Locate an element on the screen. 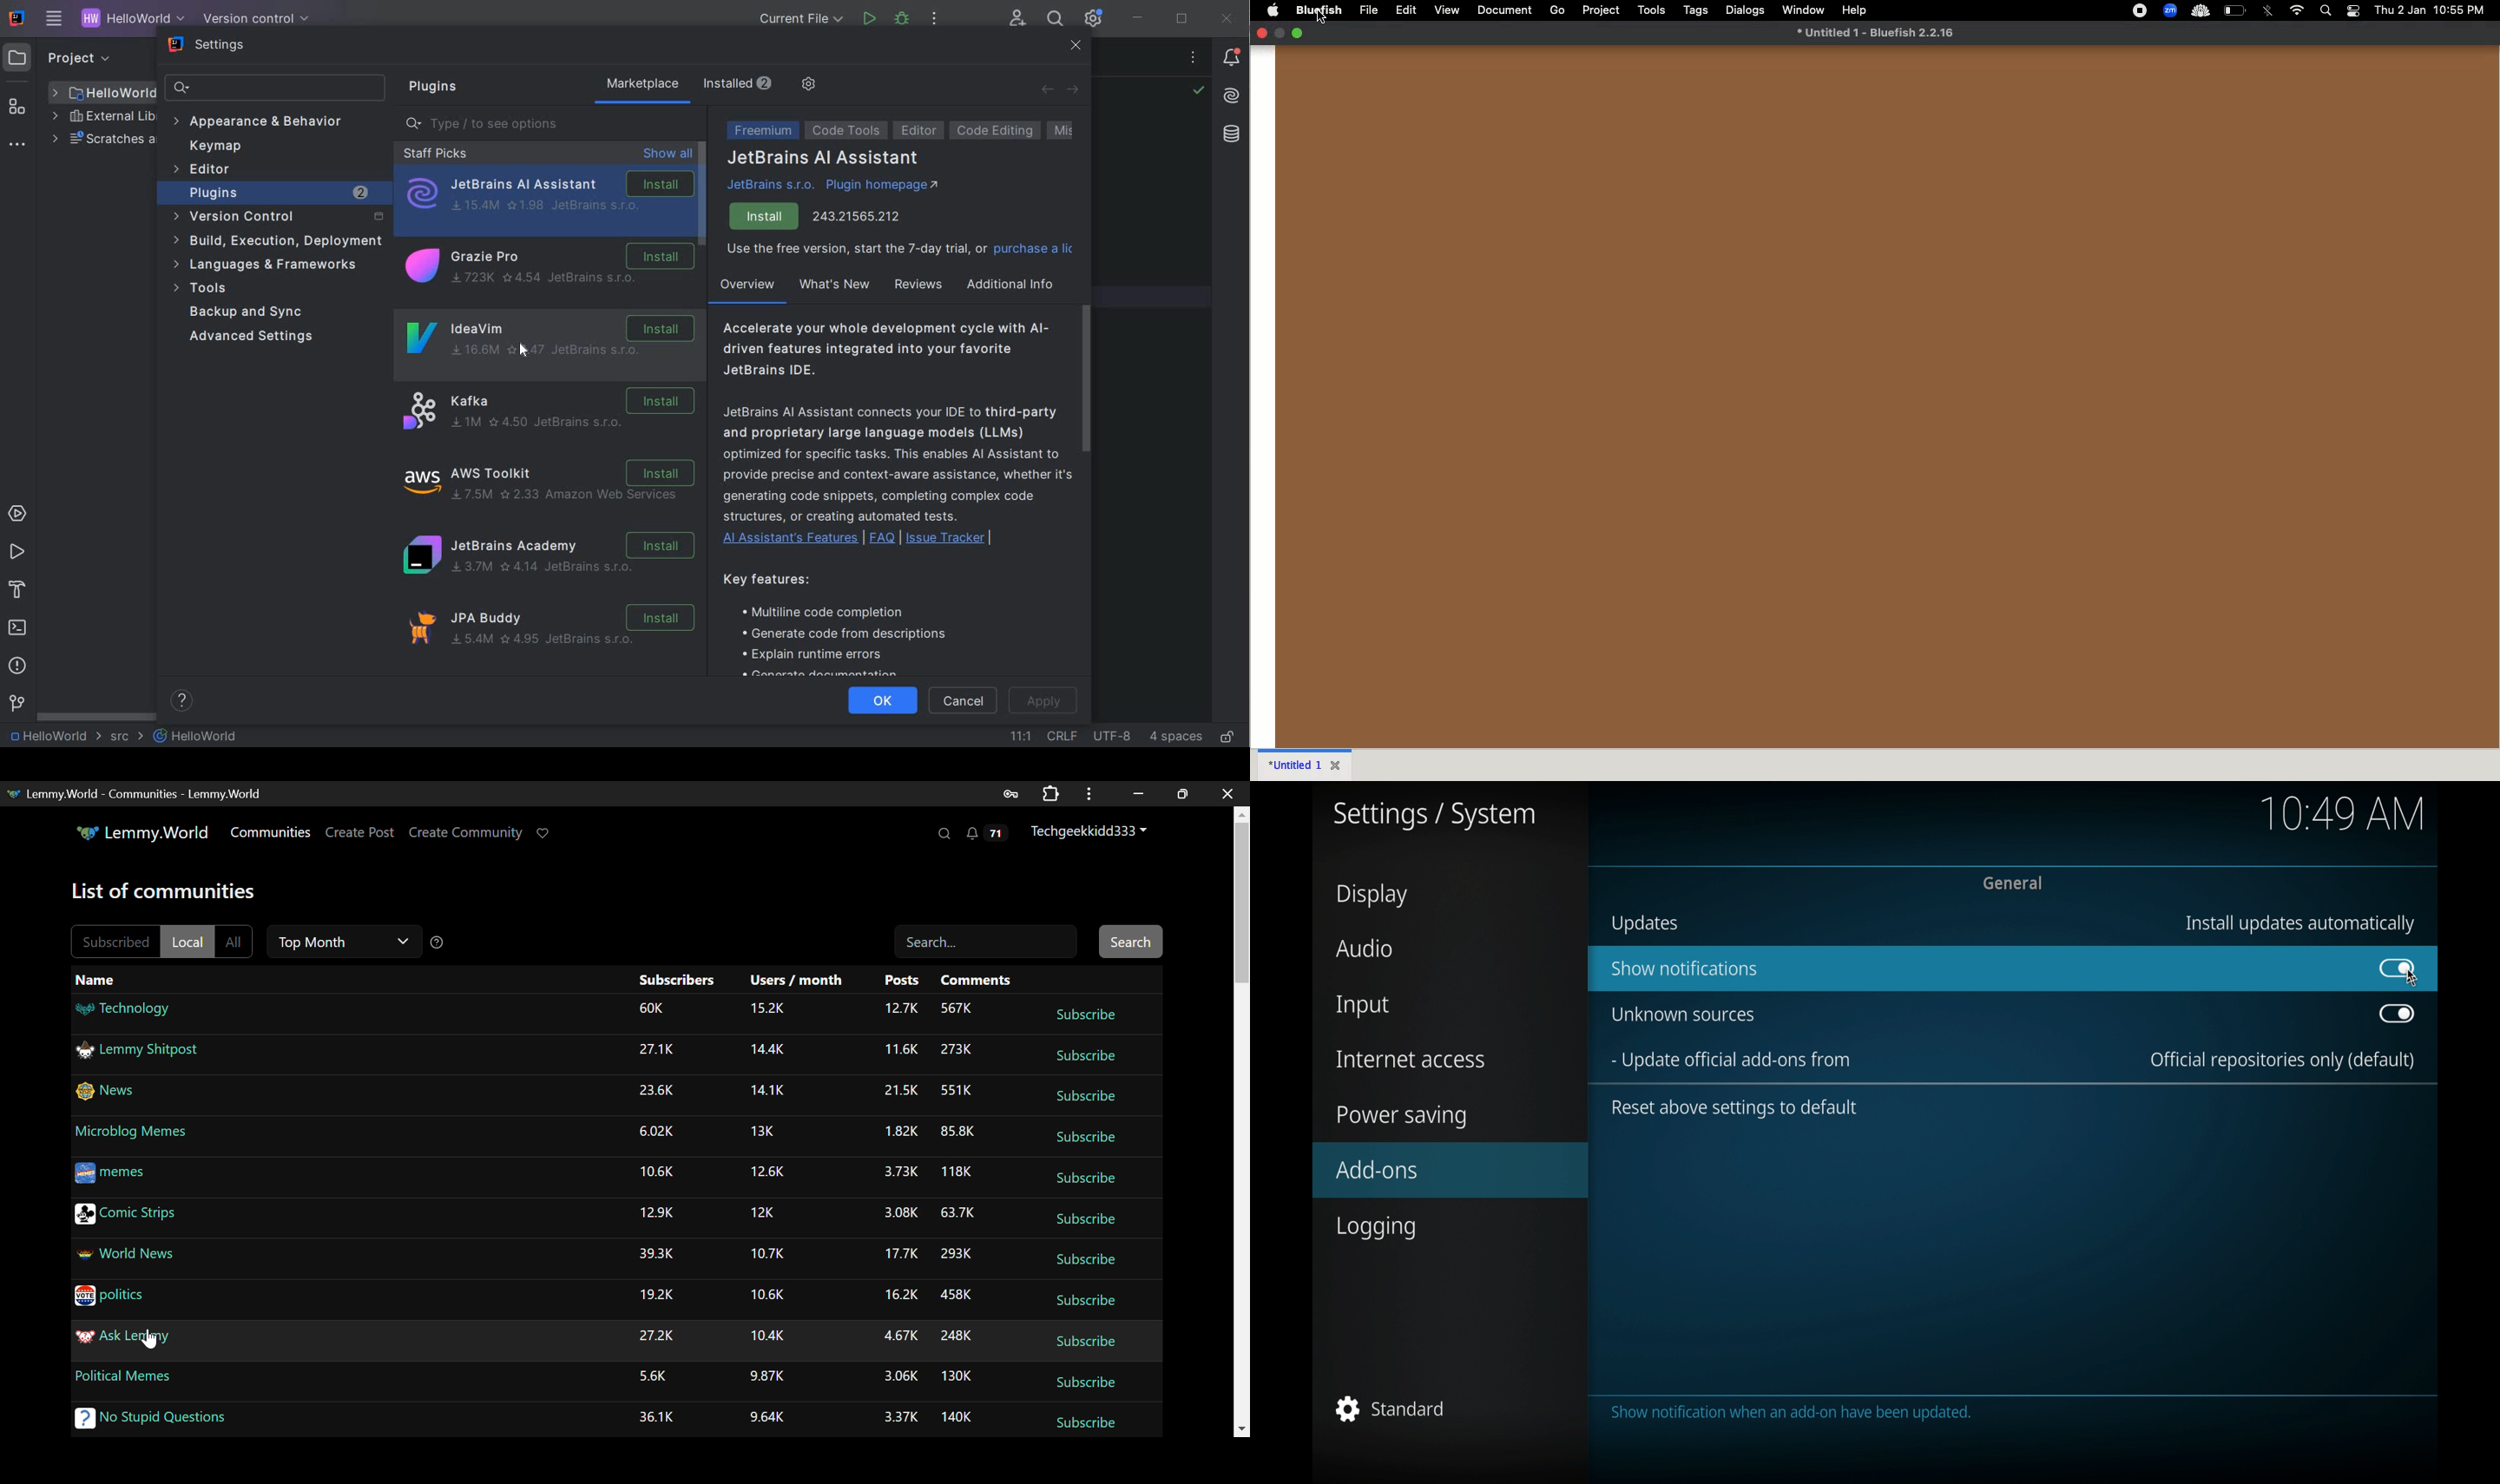 The width and height of the screenshot is (2520, 1484). Amount is located at coordinates (958, 1132).